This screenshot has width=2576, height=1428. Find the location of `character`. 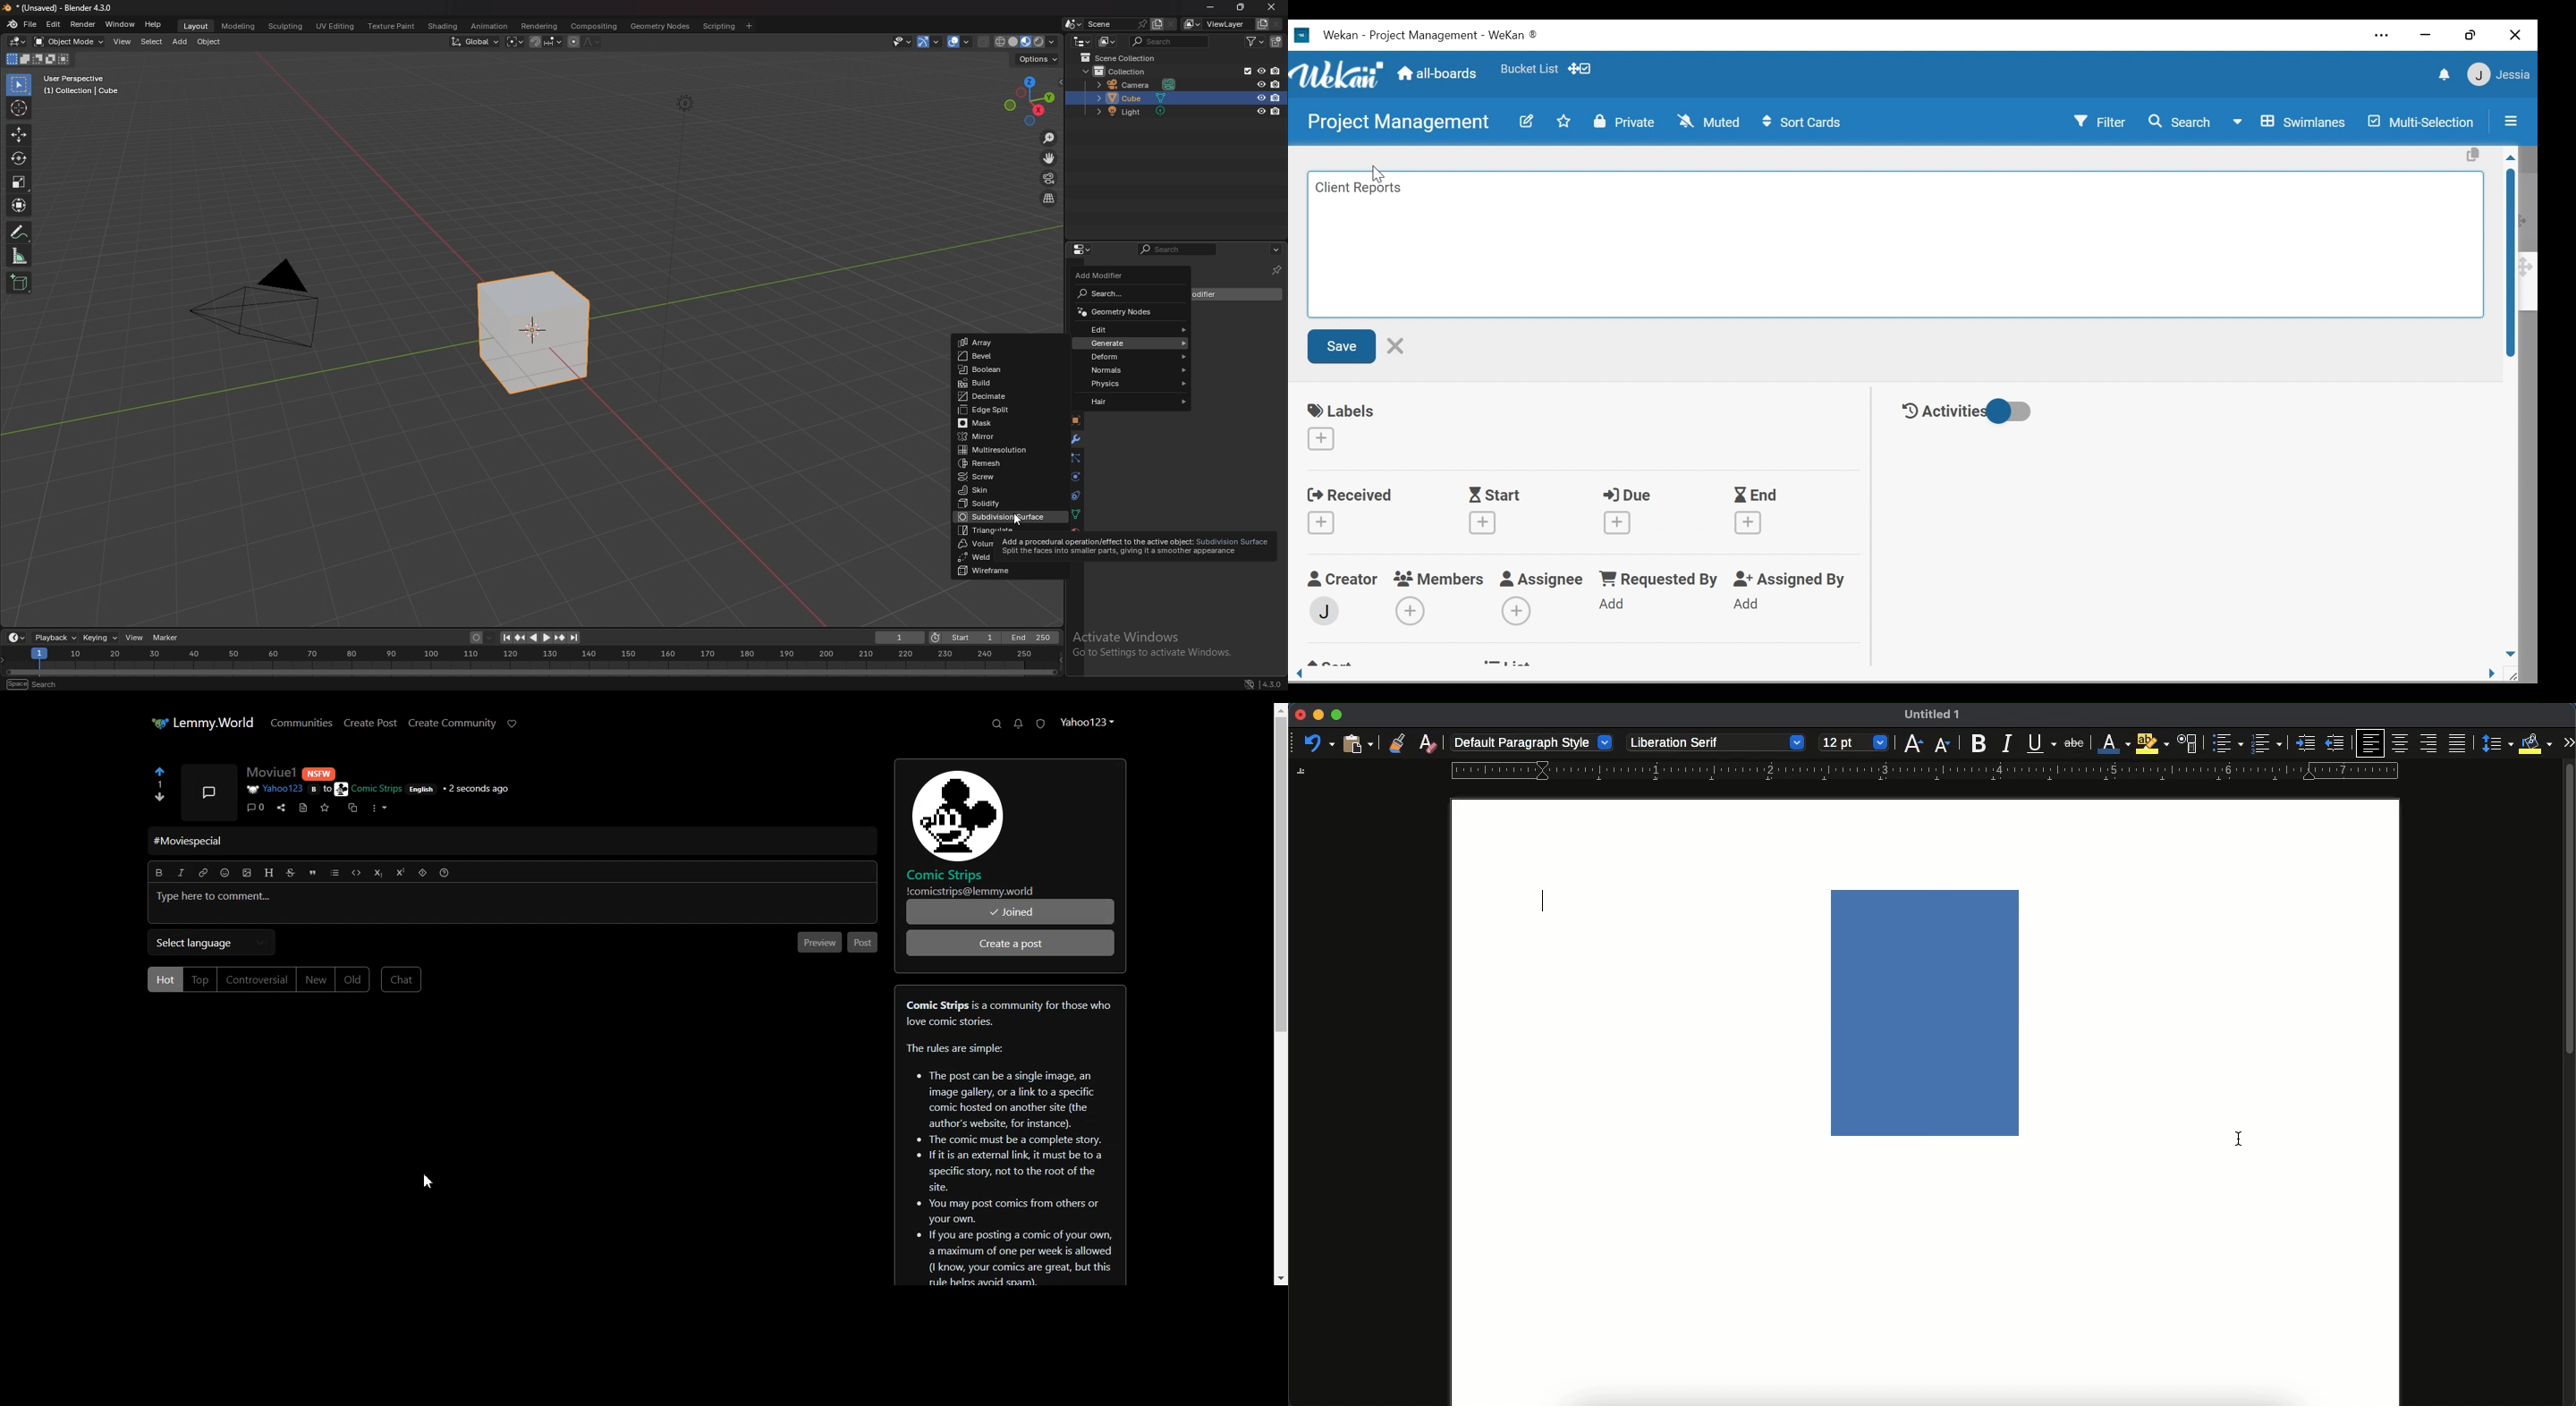

character is located at coordinates (2188, 744).